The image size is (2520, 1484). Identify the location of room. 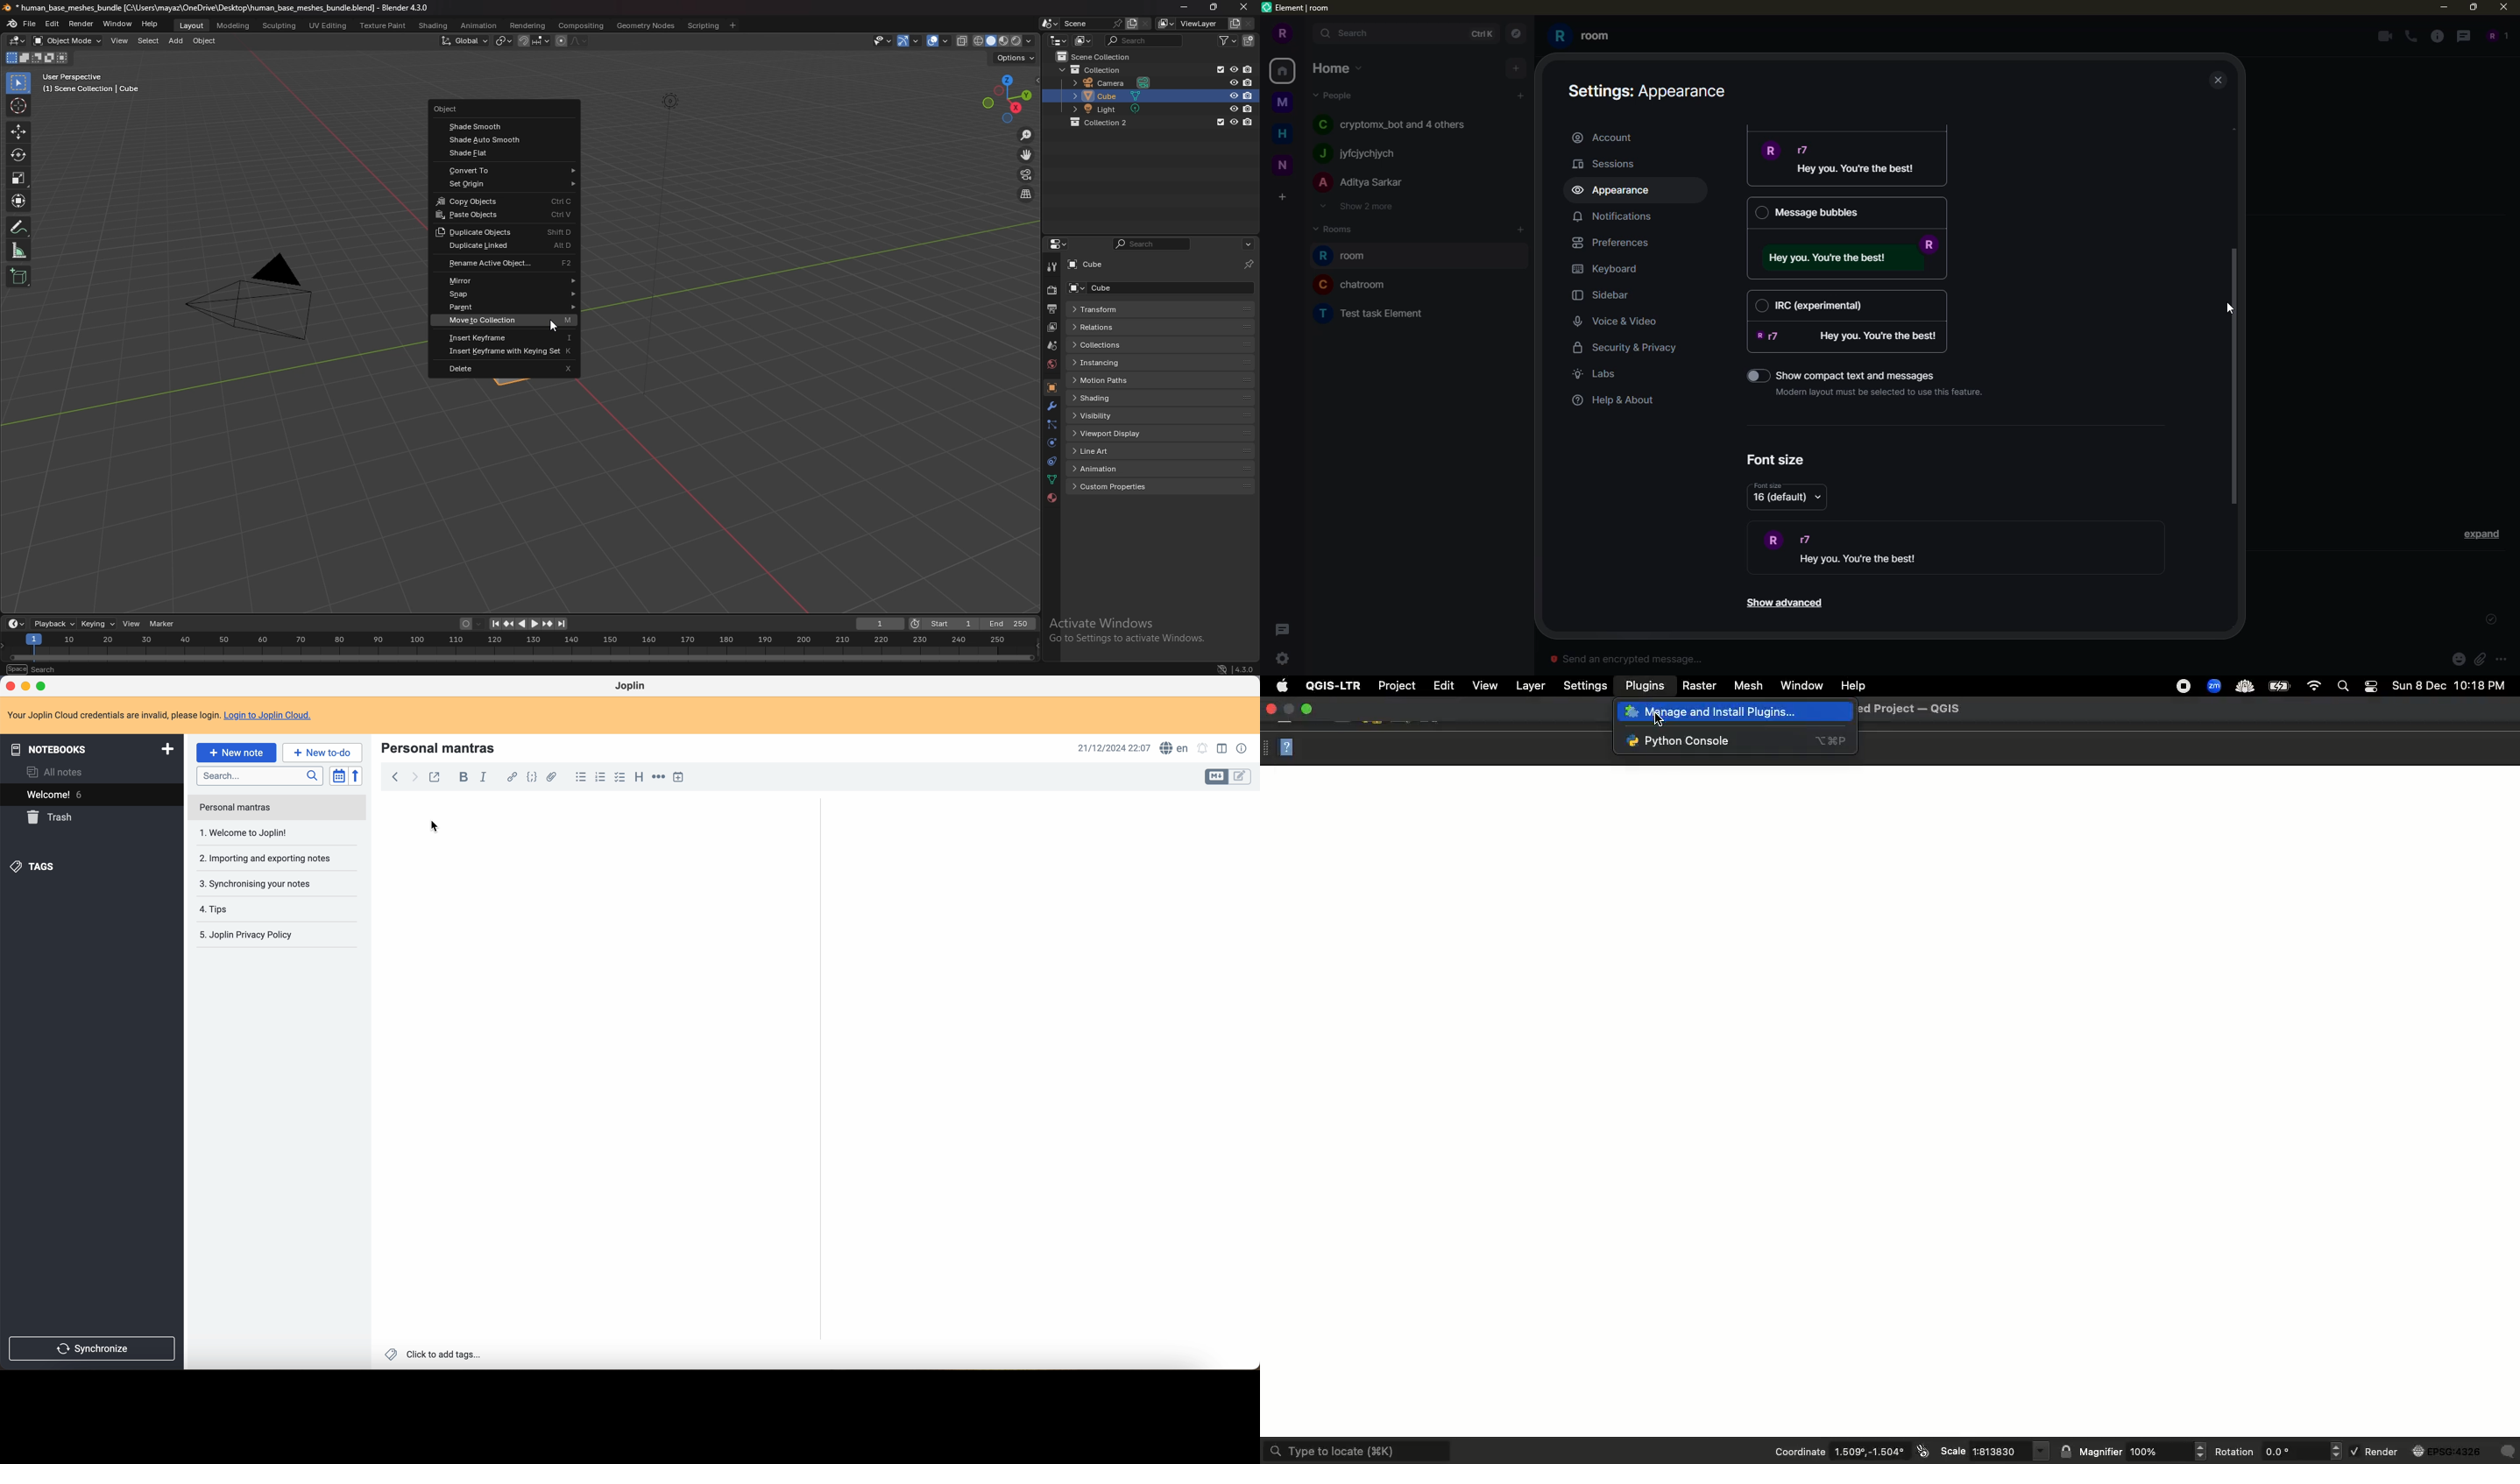
(1375, 312).